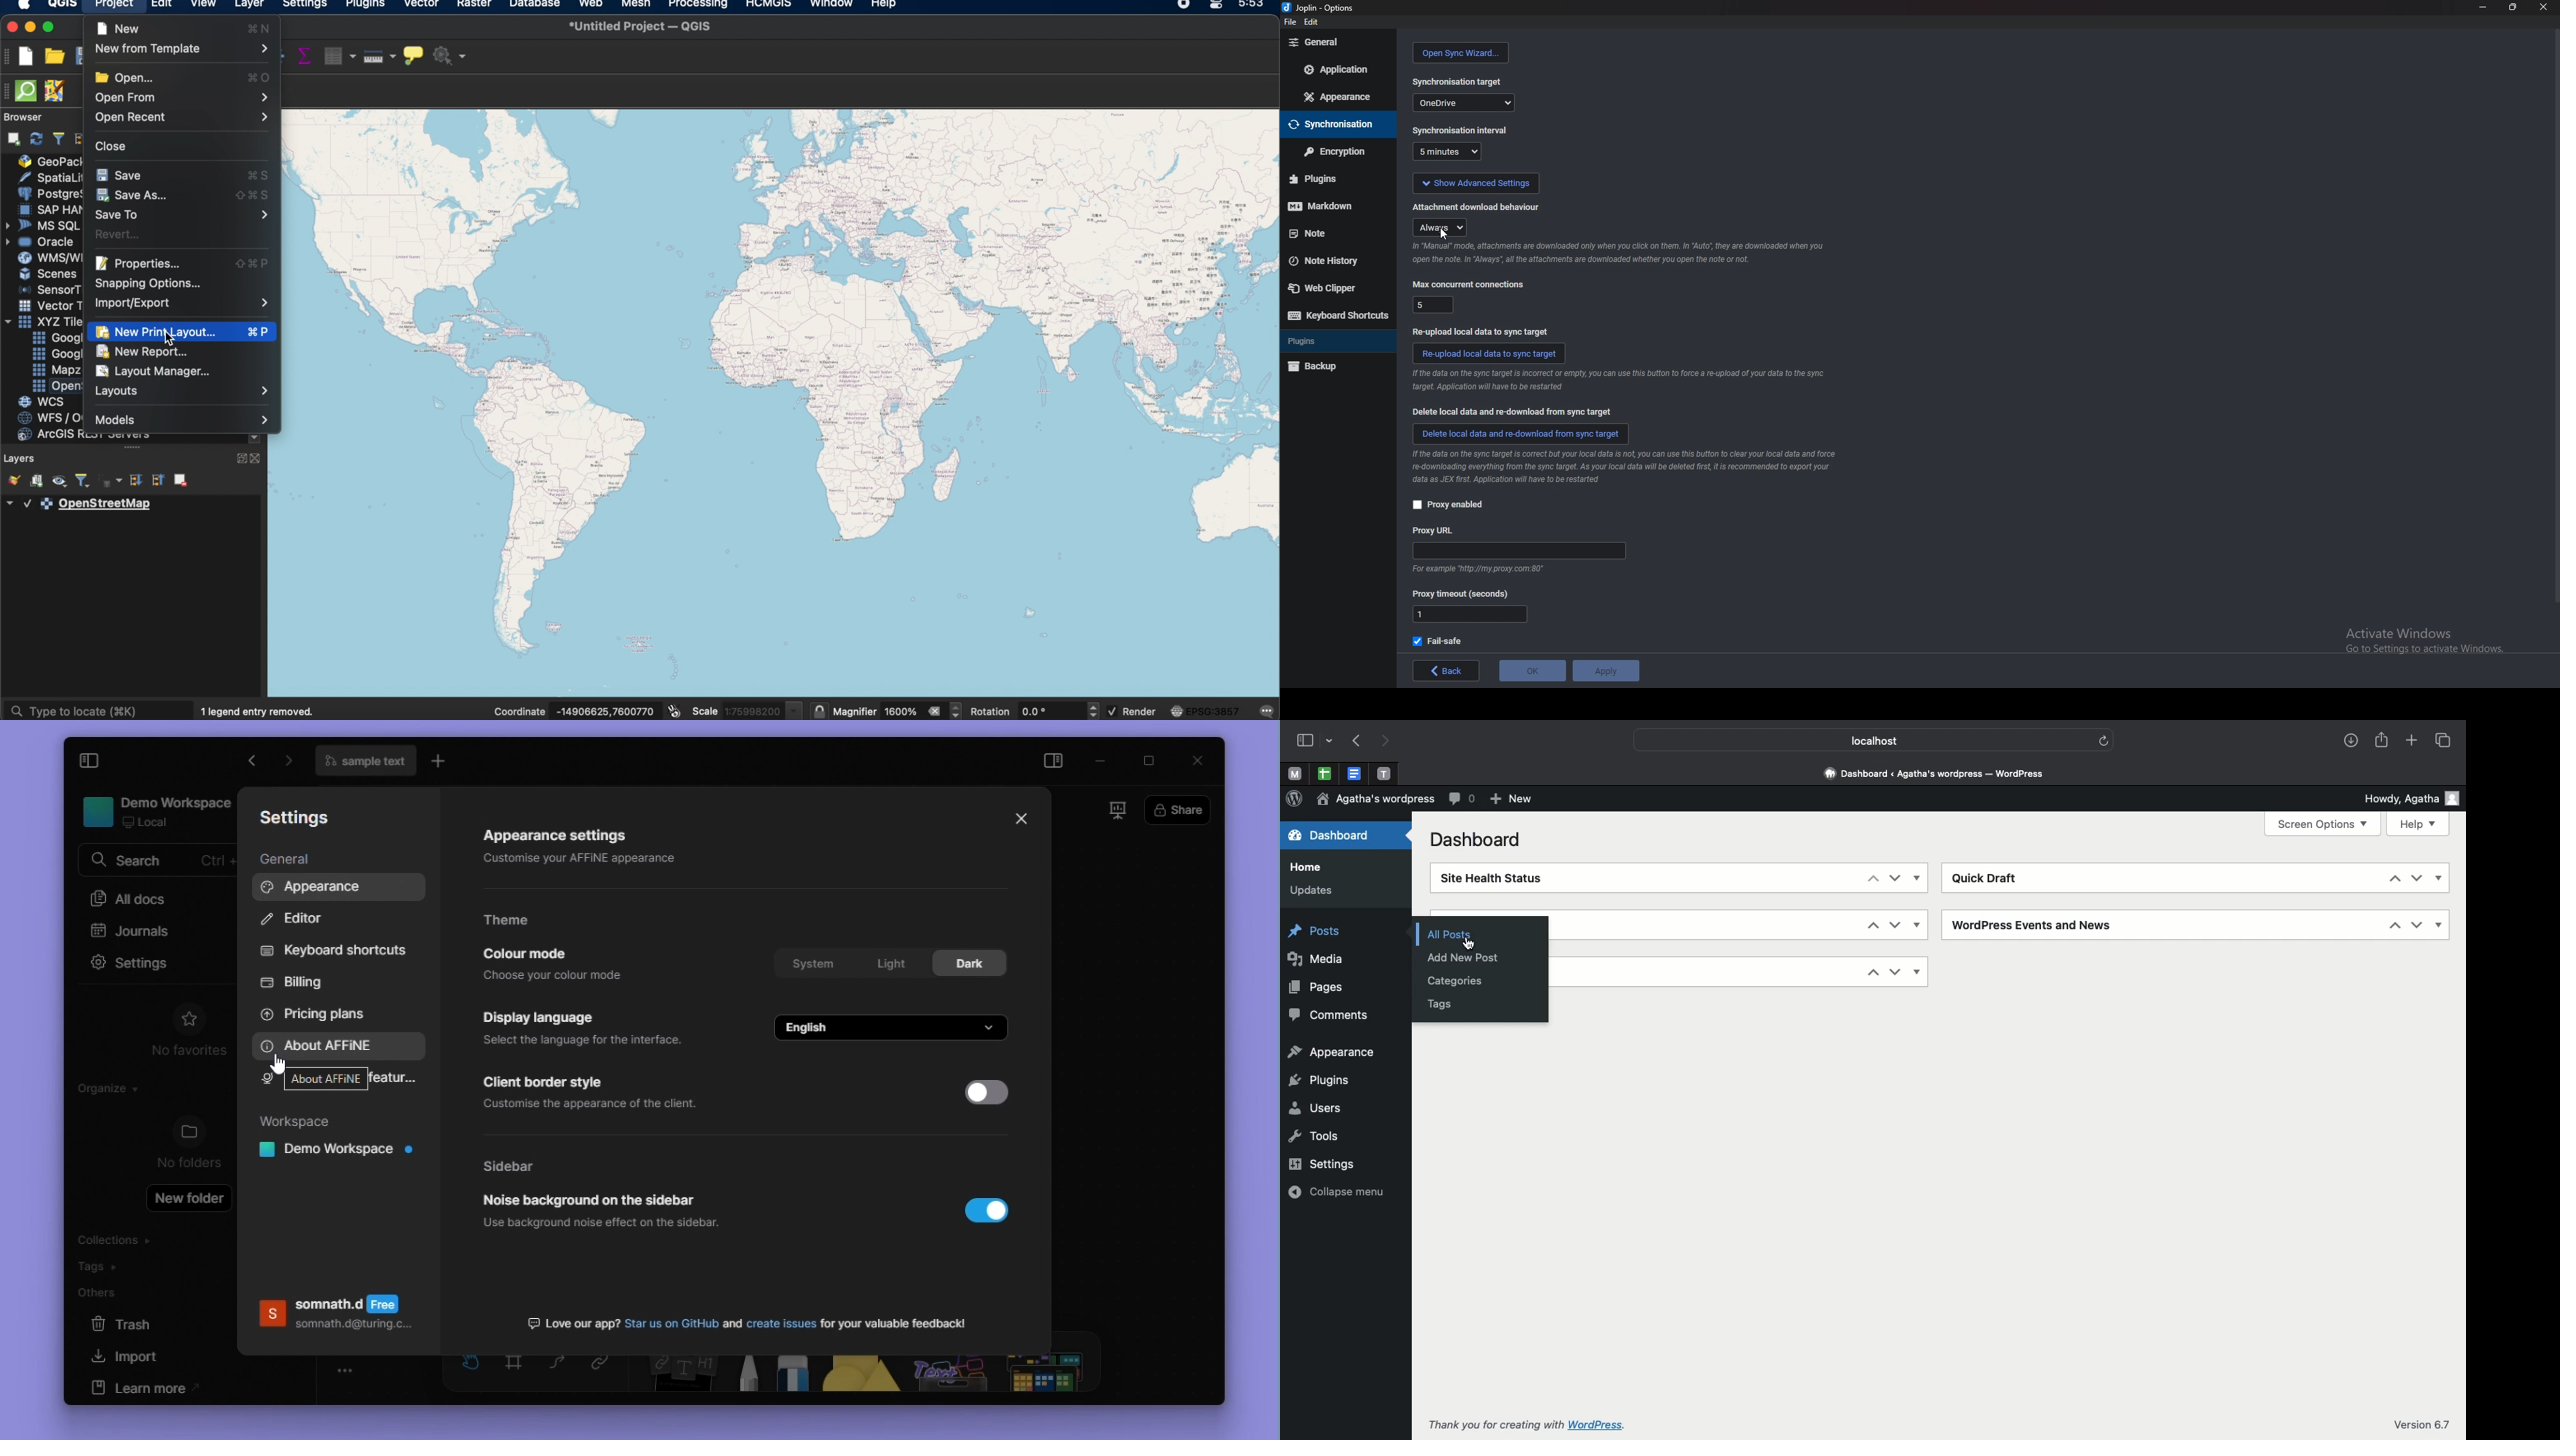 The width and height of the screenshot is (2576, 1456). Describe the element at coordinates (1330, 289) in the screenshot. I see `web clipper` at that location.